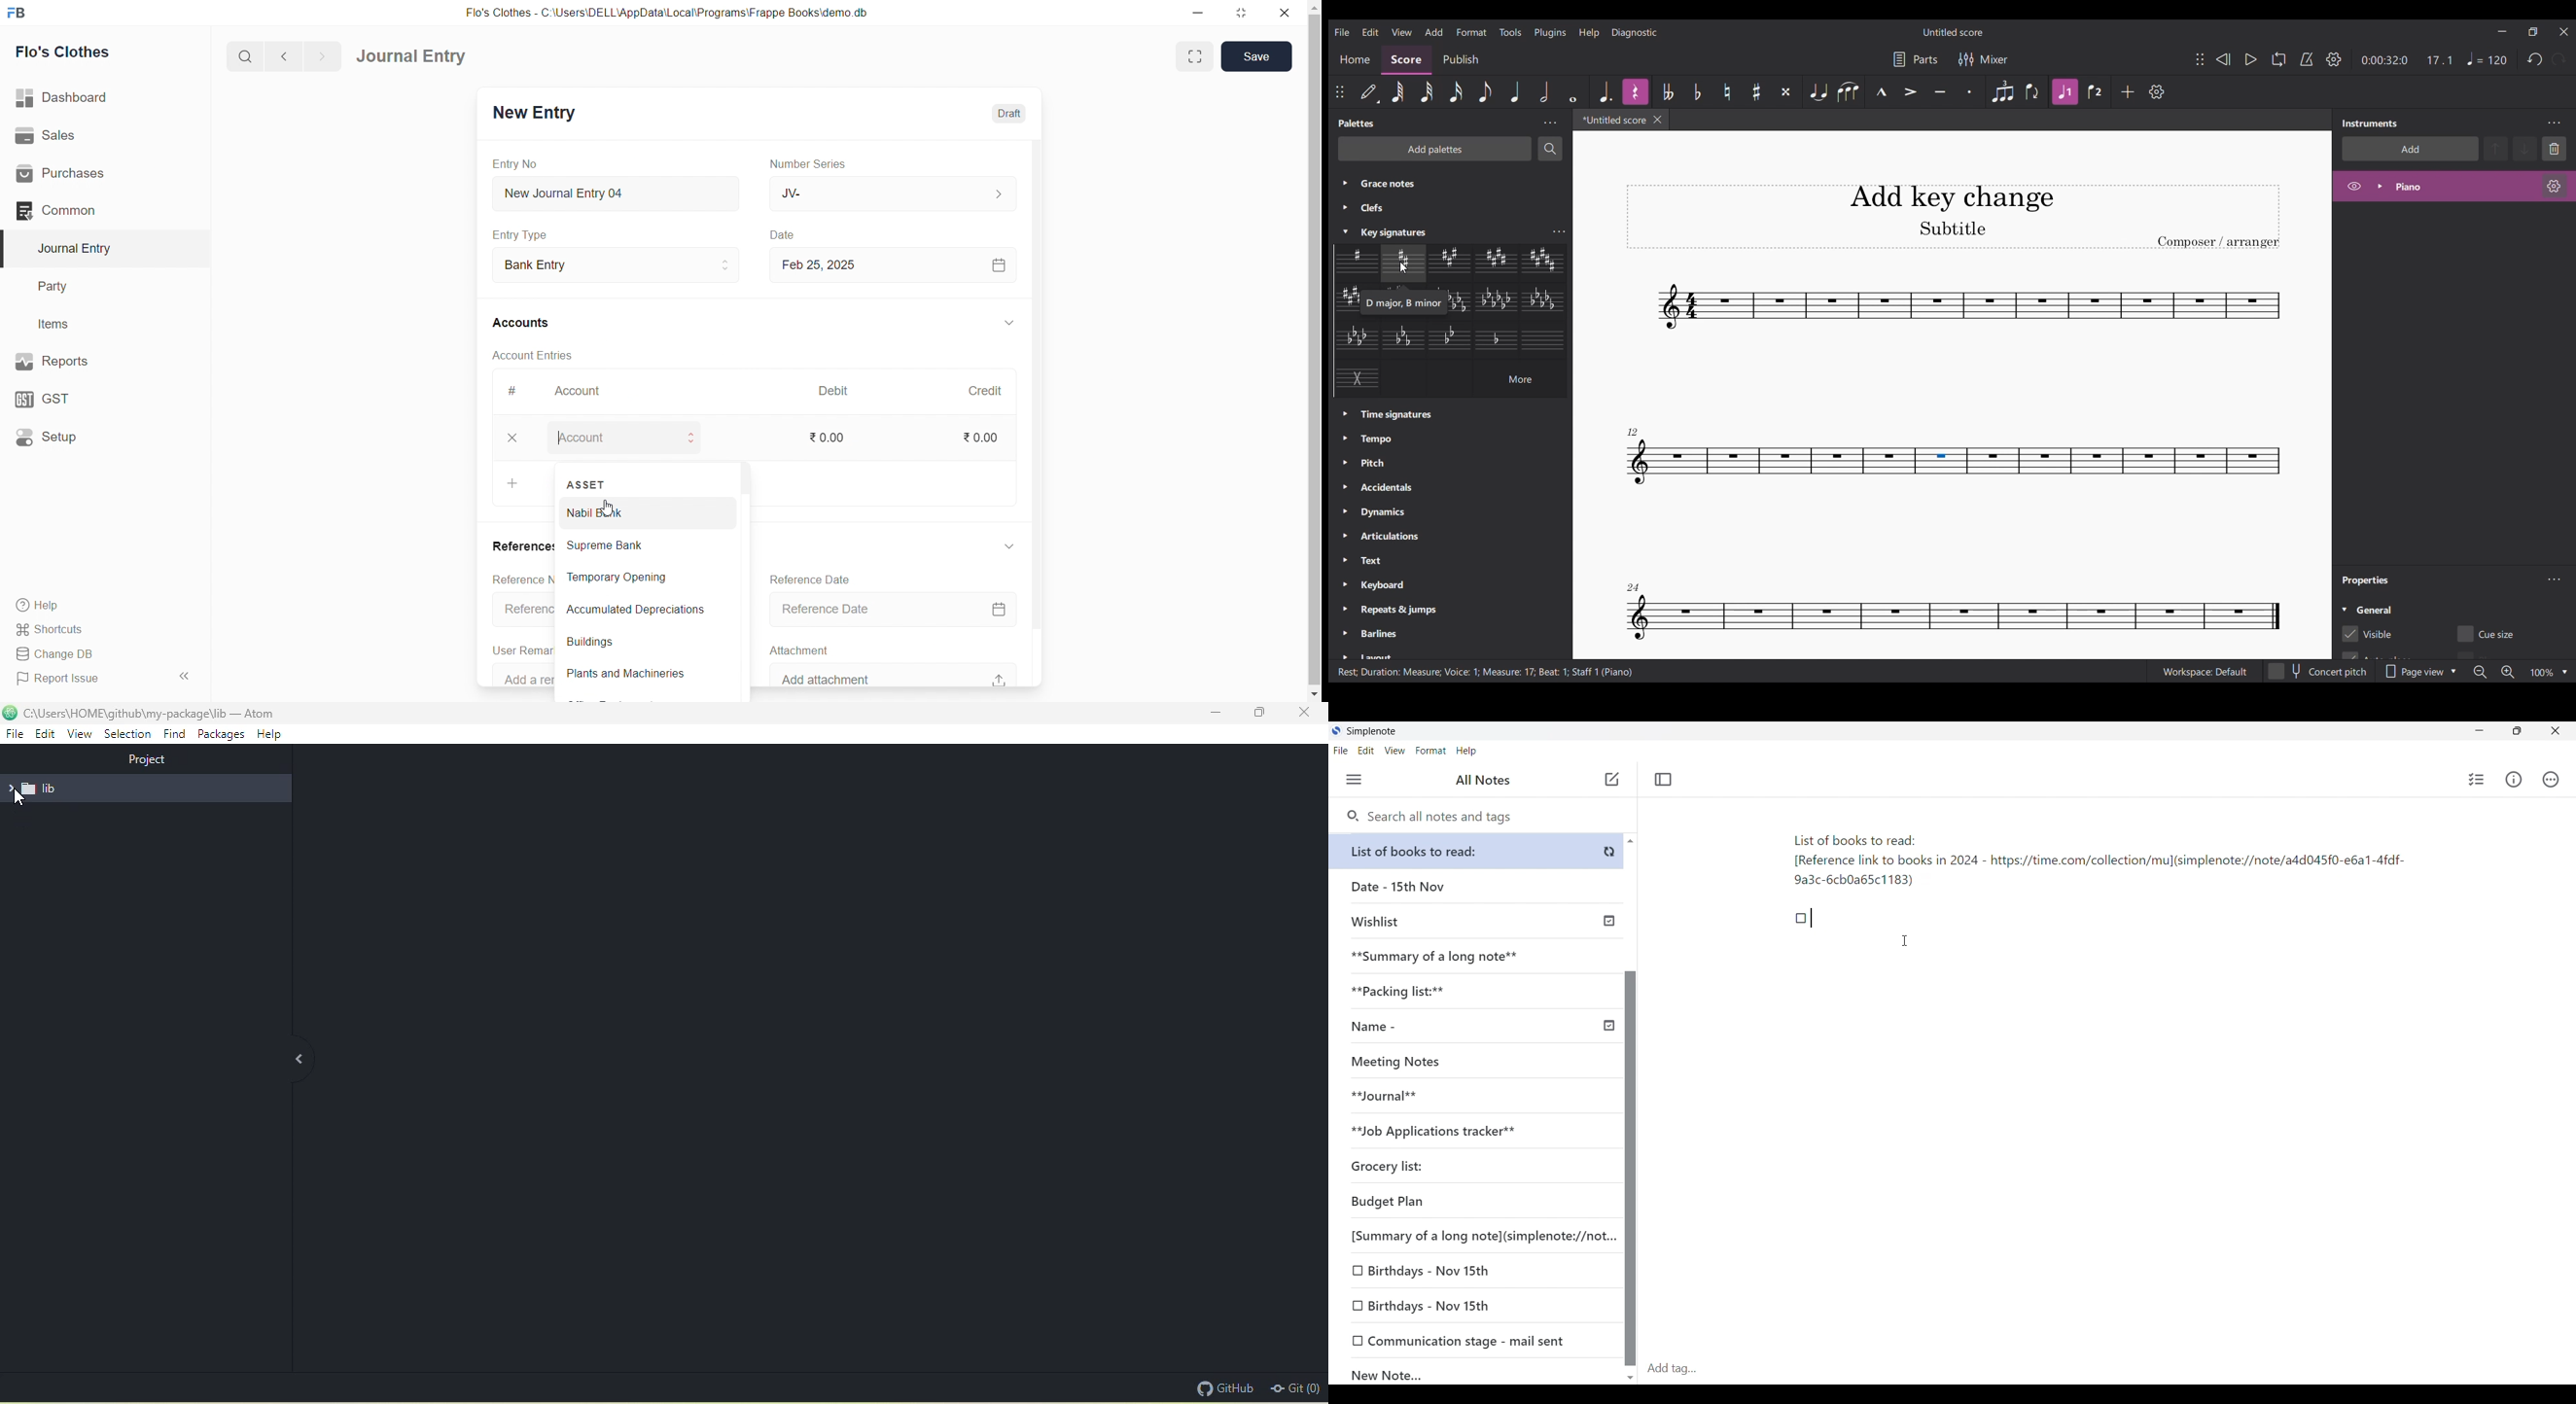  I want to click on Accent, so click(1910, 92).